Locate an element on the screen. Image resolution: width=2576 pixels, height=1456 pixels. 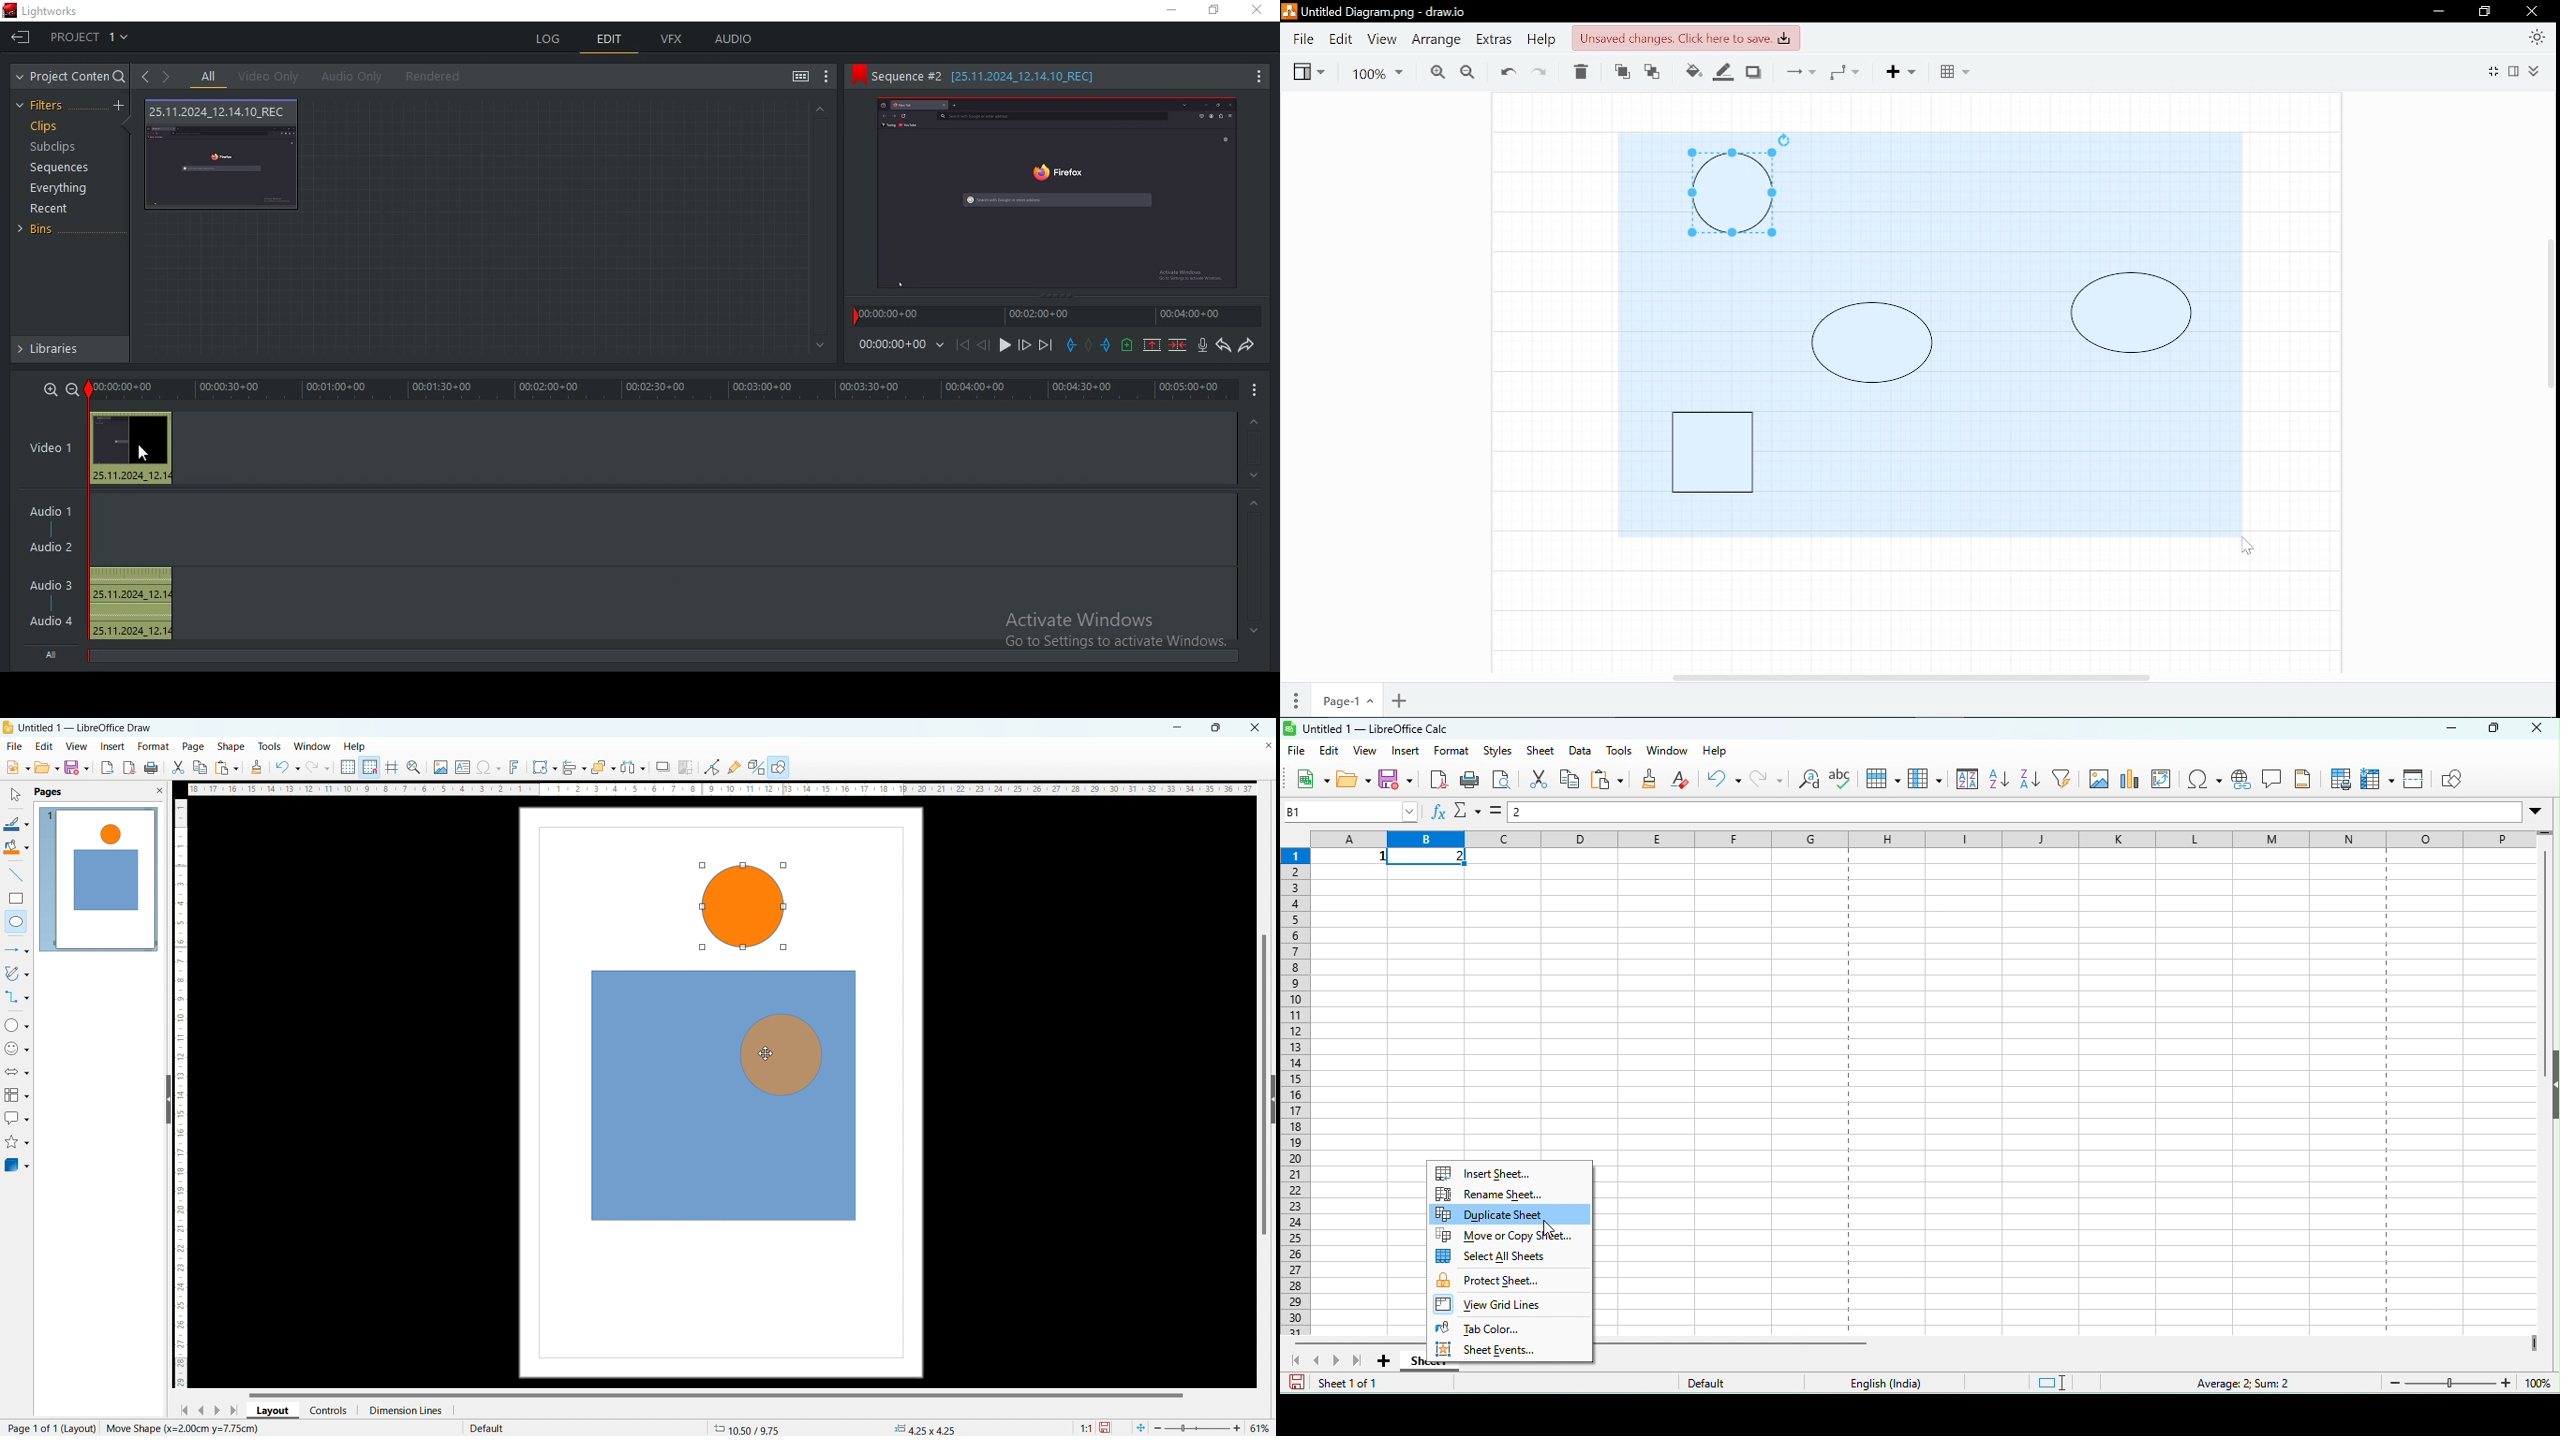
Diagram is located at coordinates (1713, 451).